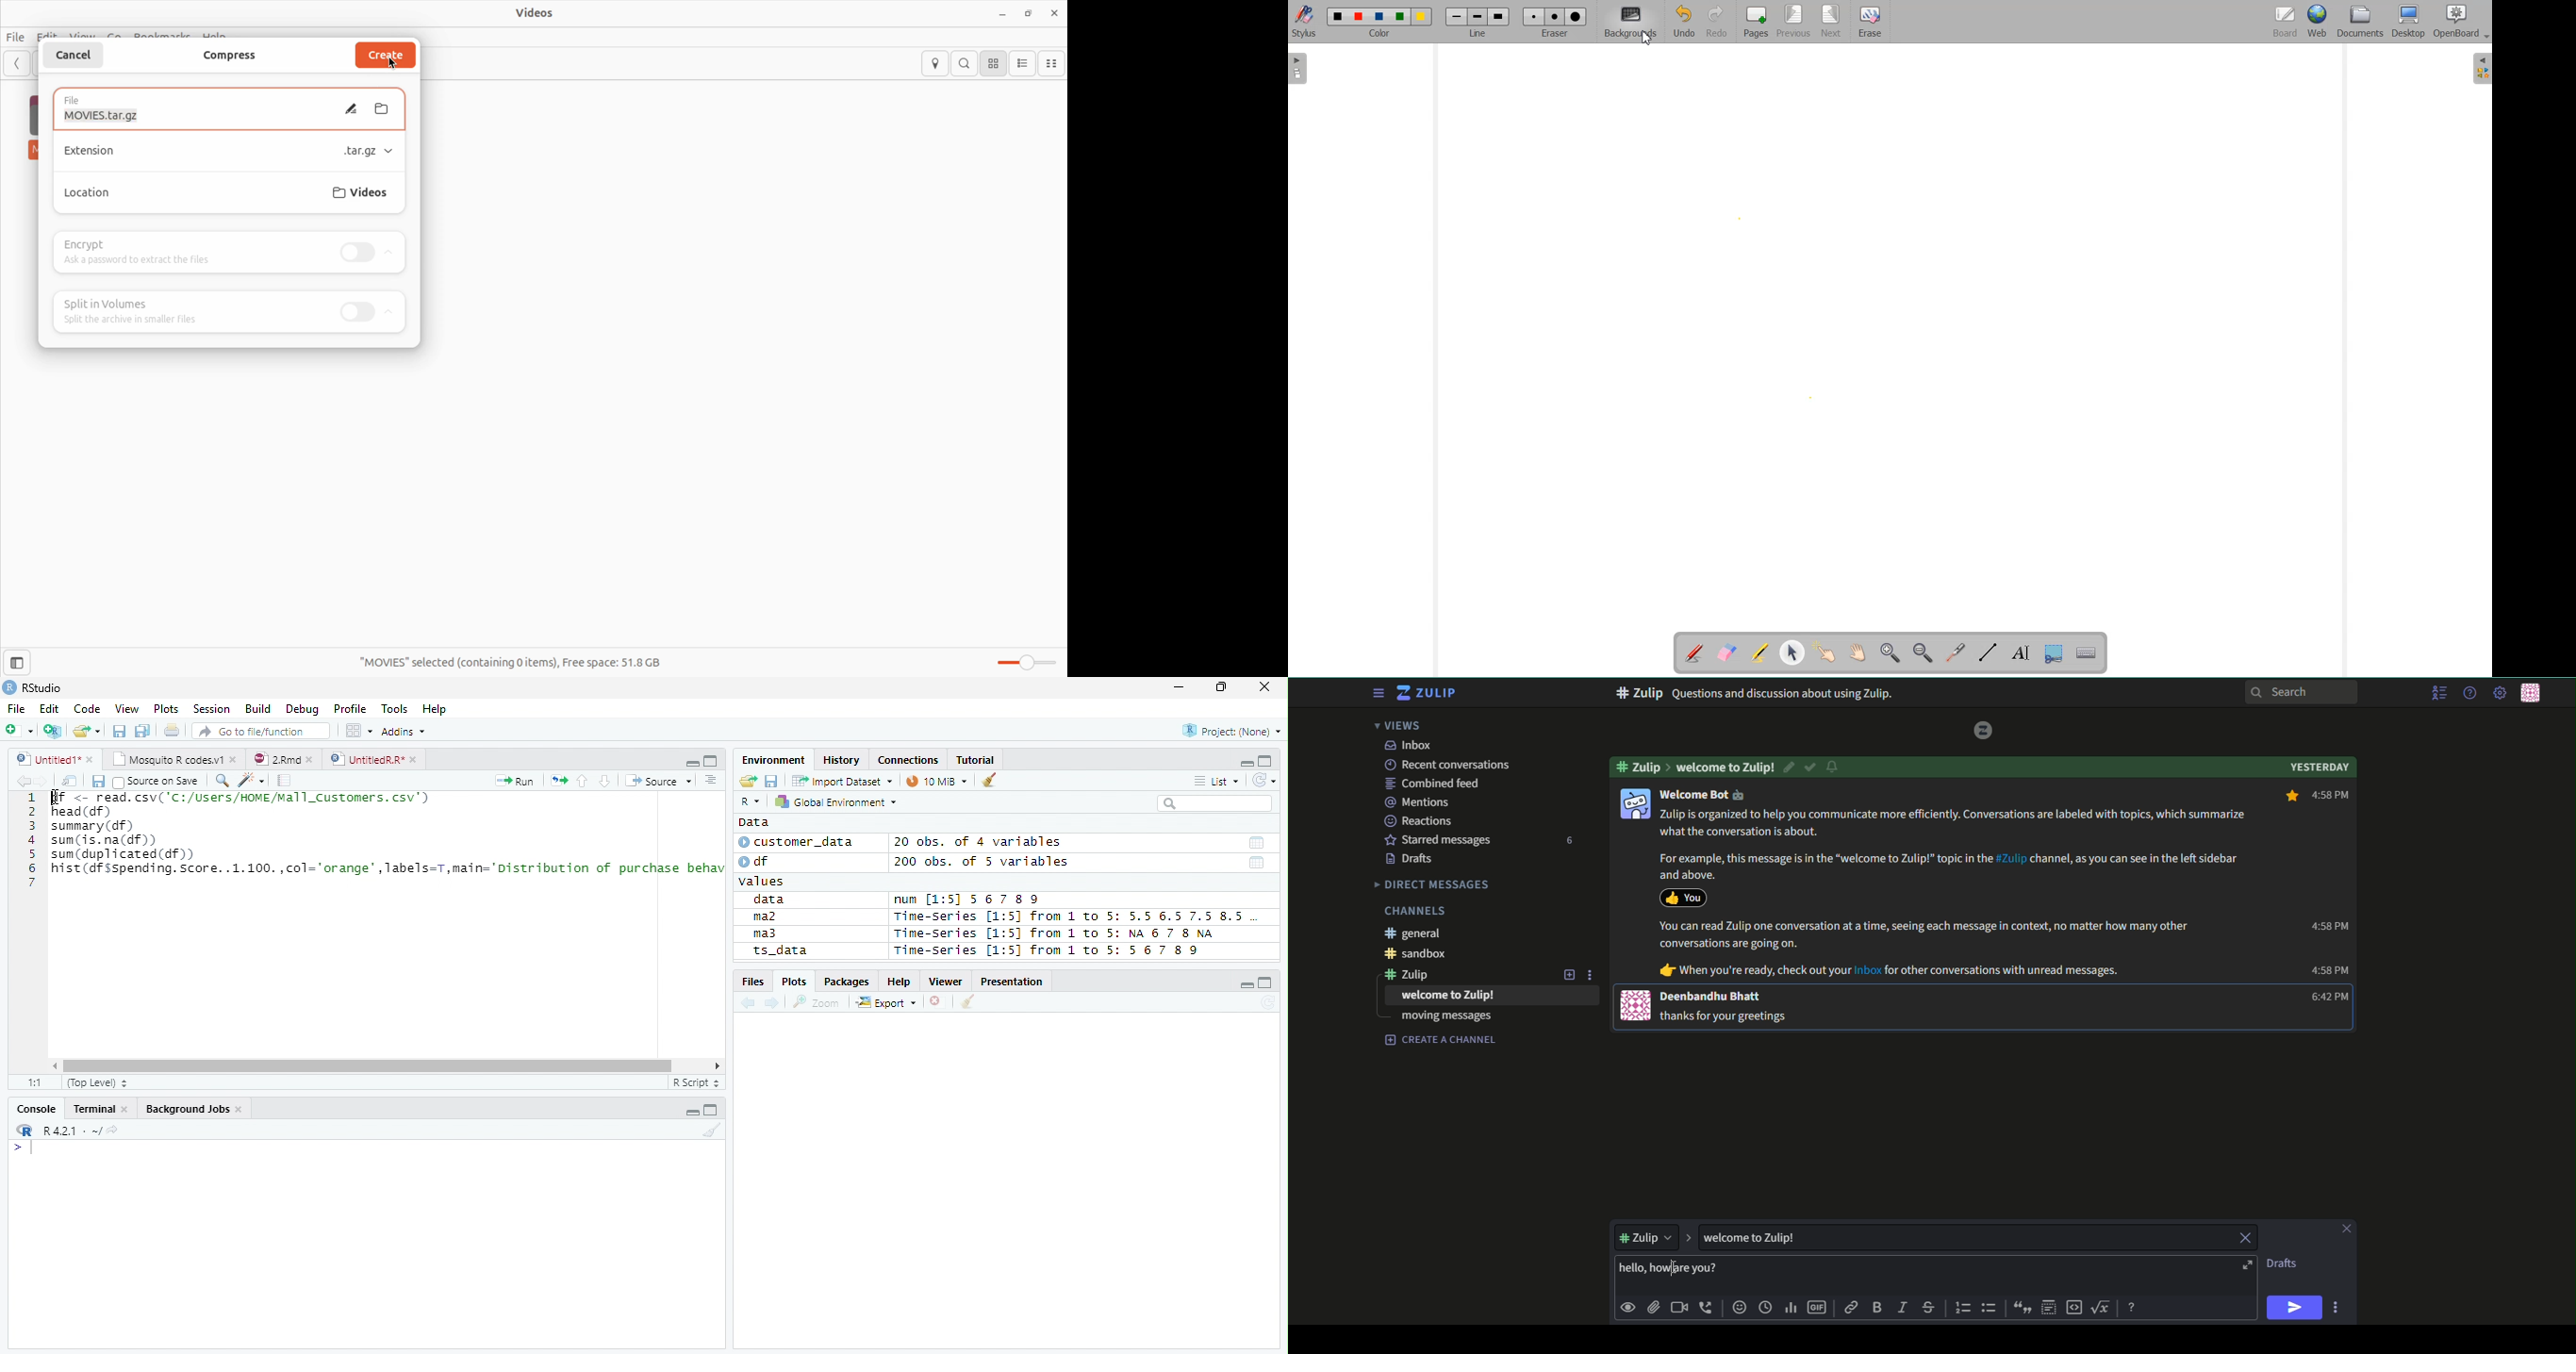 This screenshot has height=1372, width=2576. Describe the element at coordinates (760, 861) in the screenshot. I see `df` at that location.